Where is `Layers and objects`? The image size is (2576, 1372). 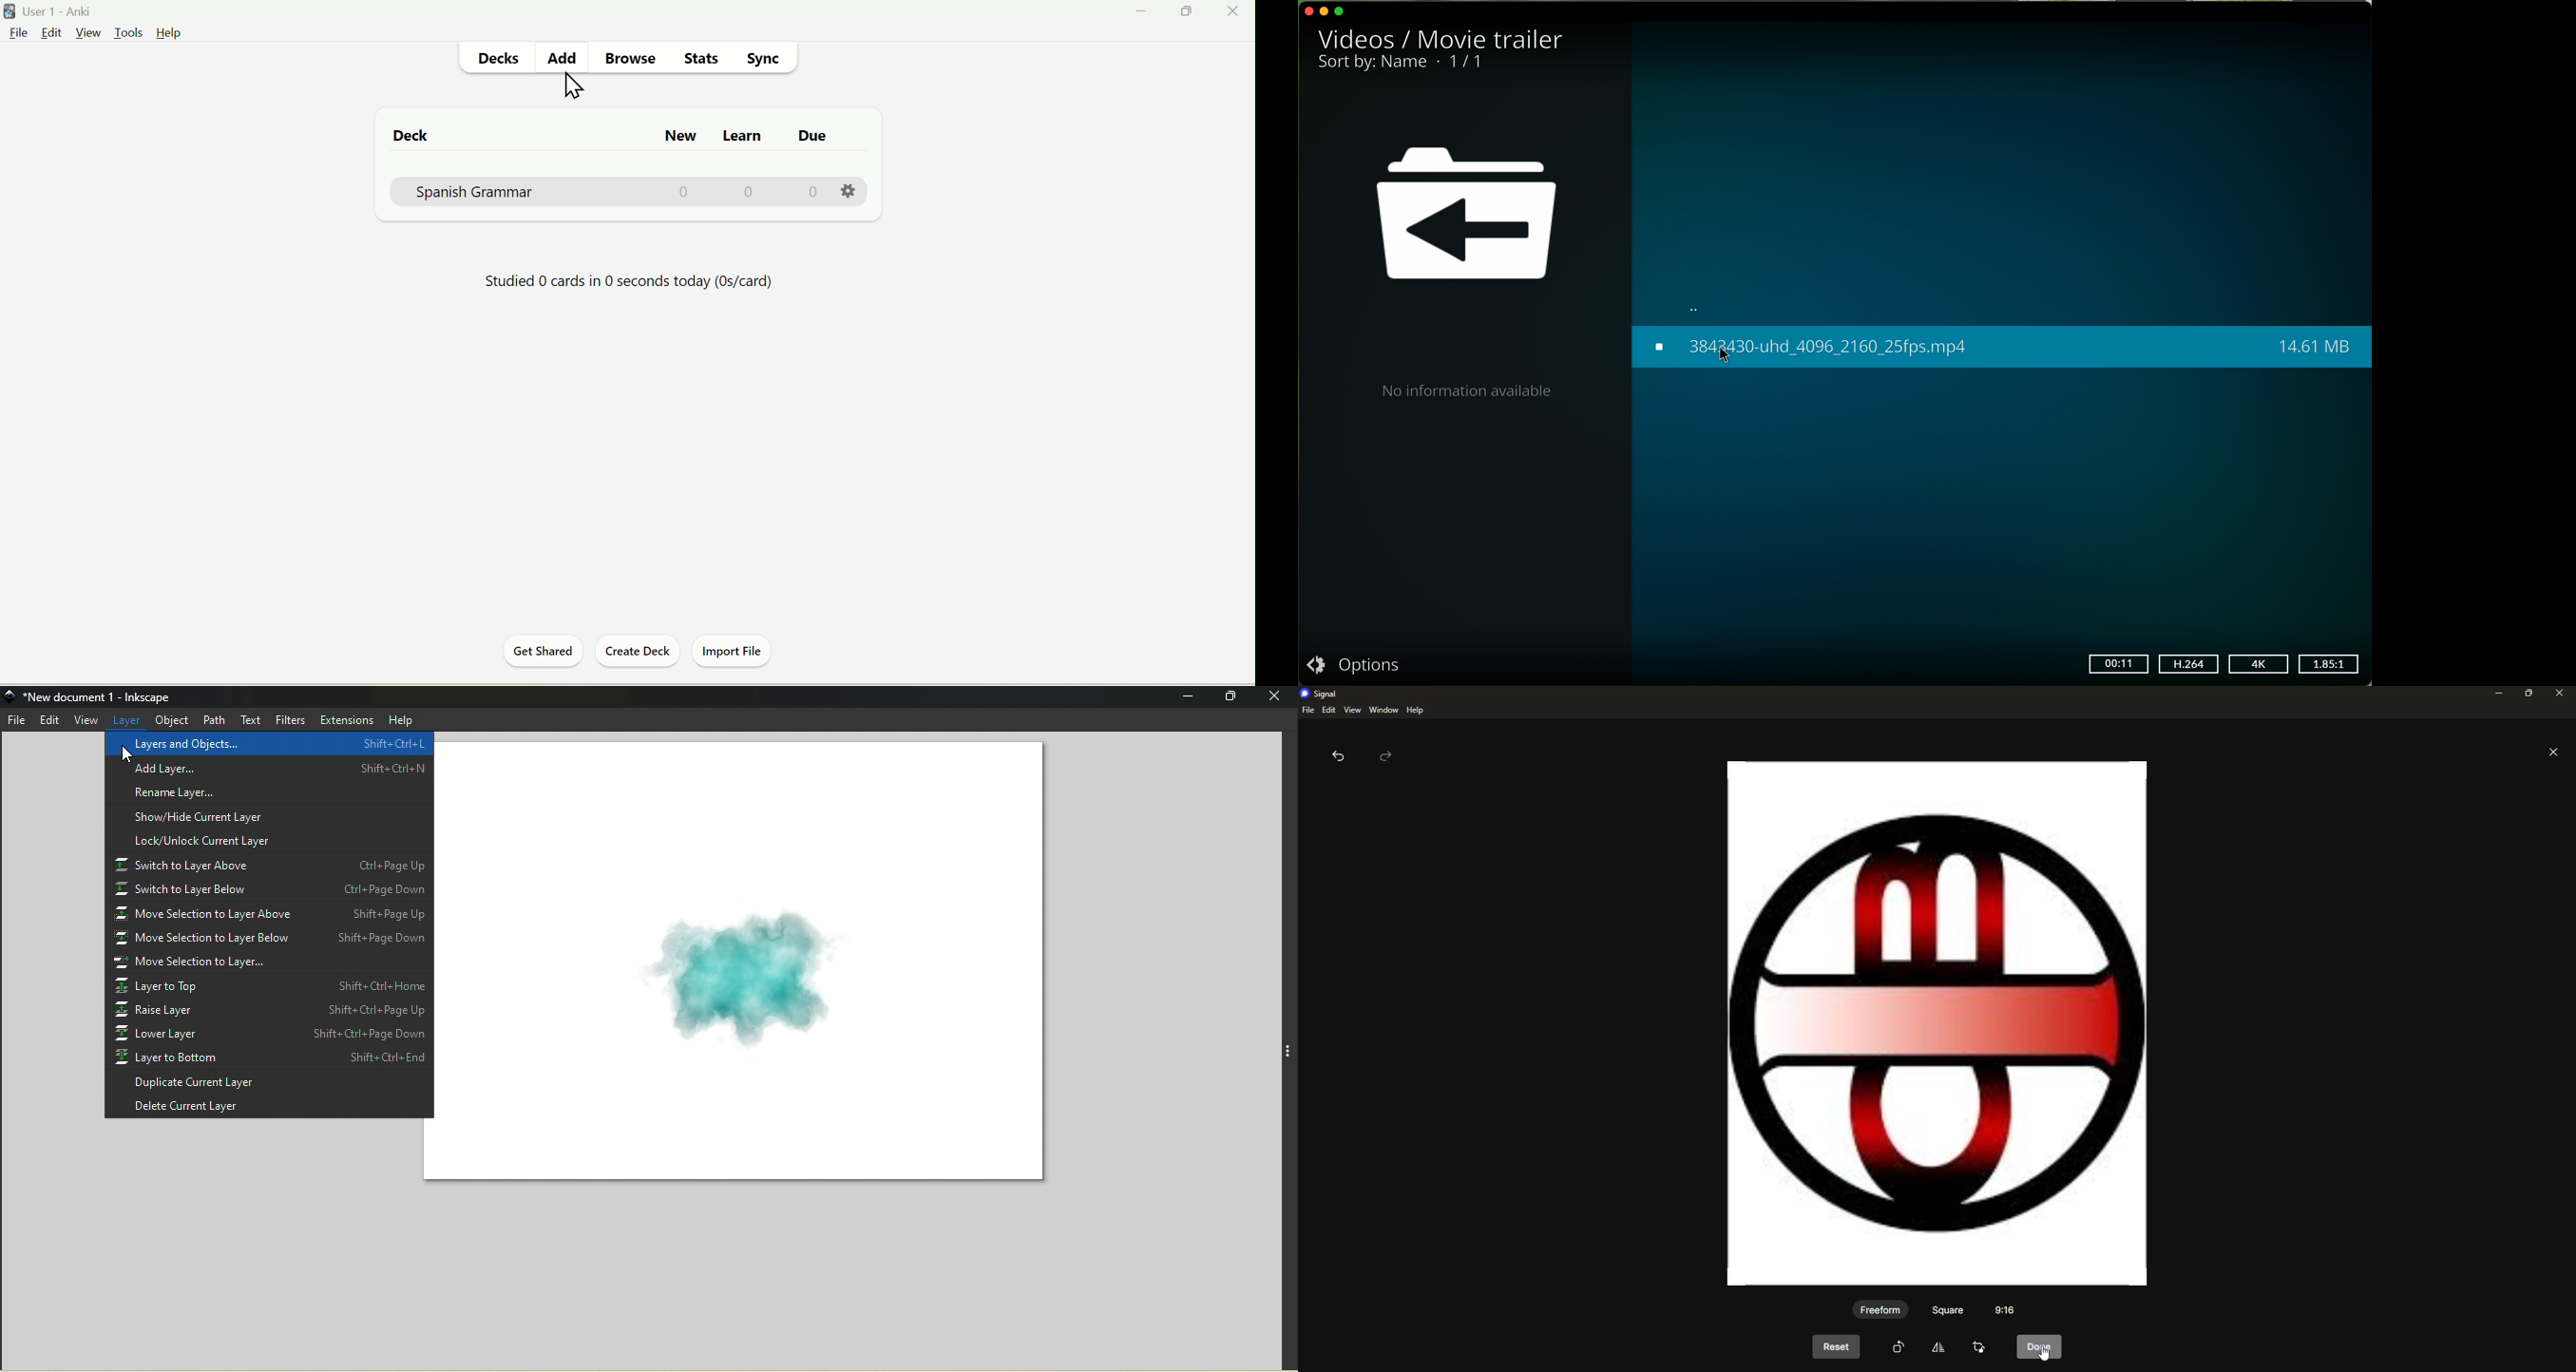
Layers and objects is located at coordinates (267, 744).